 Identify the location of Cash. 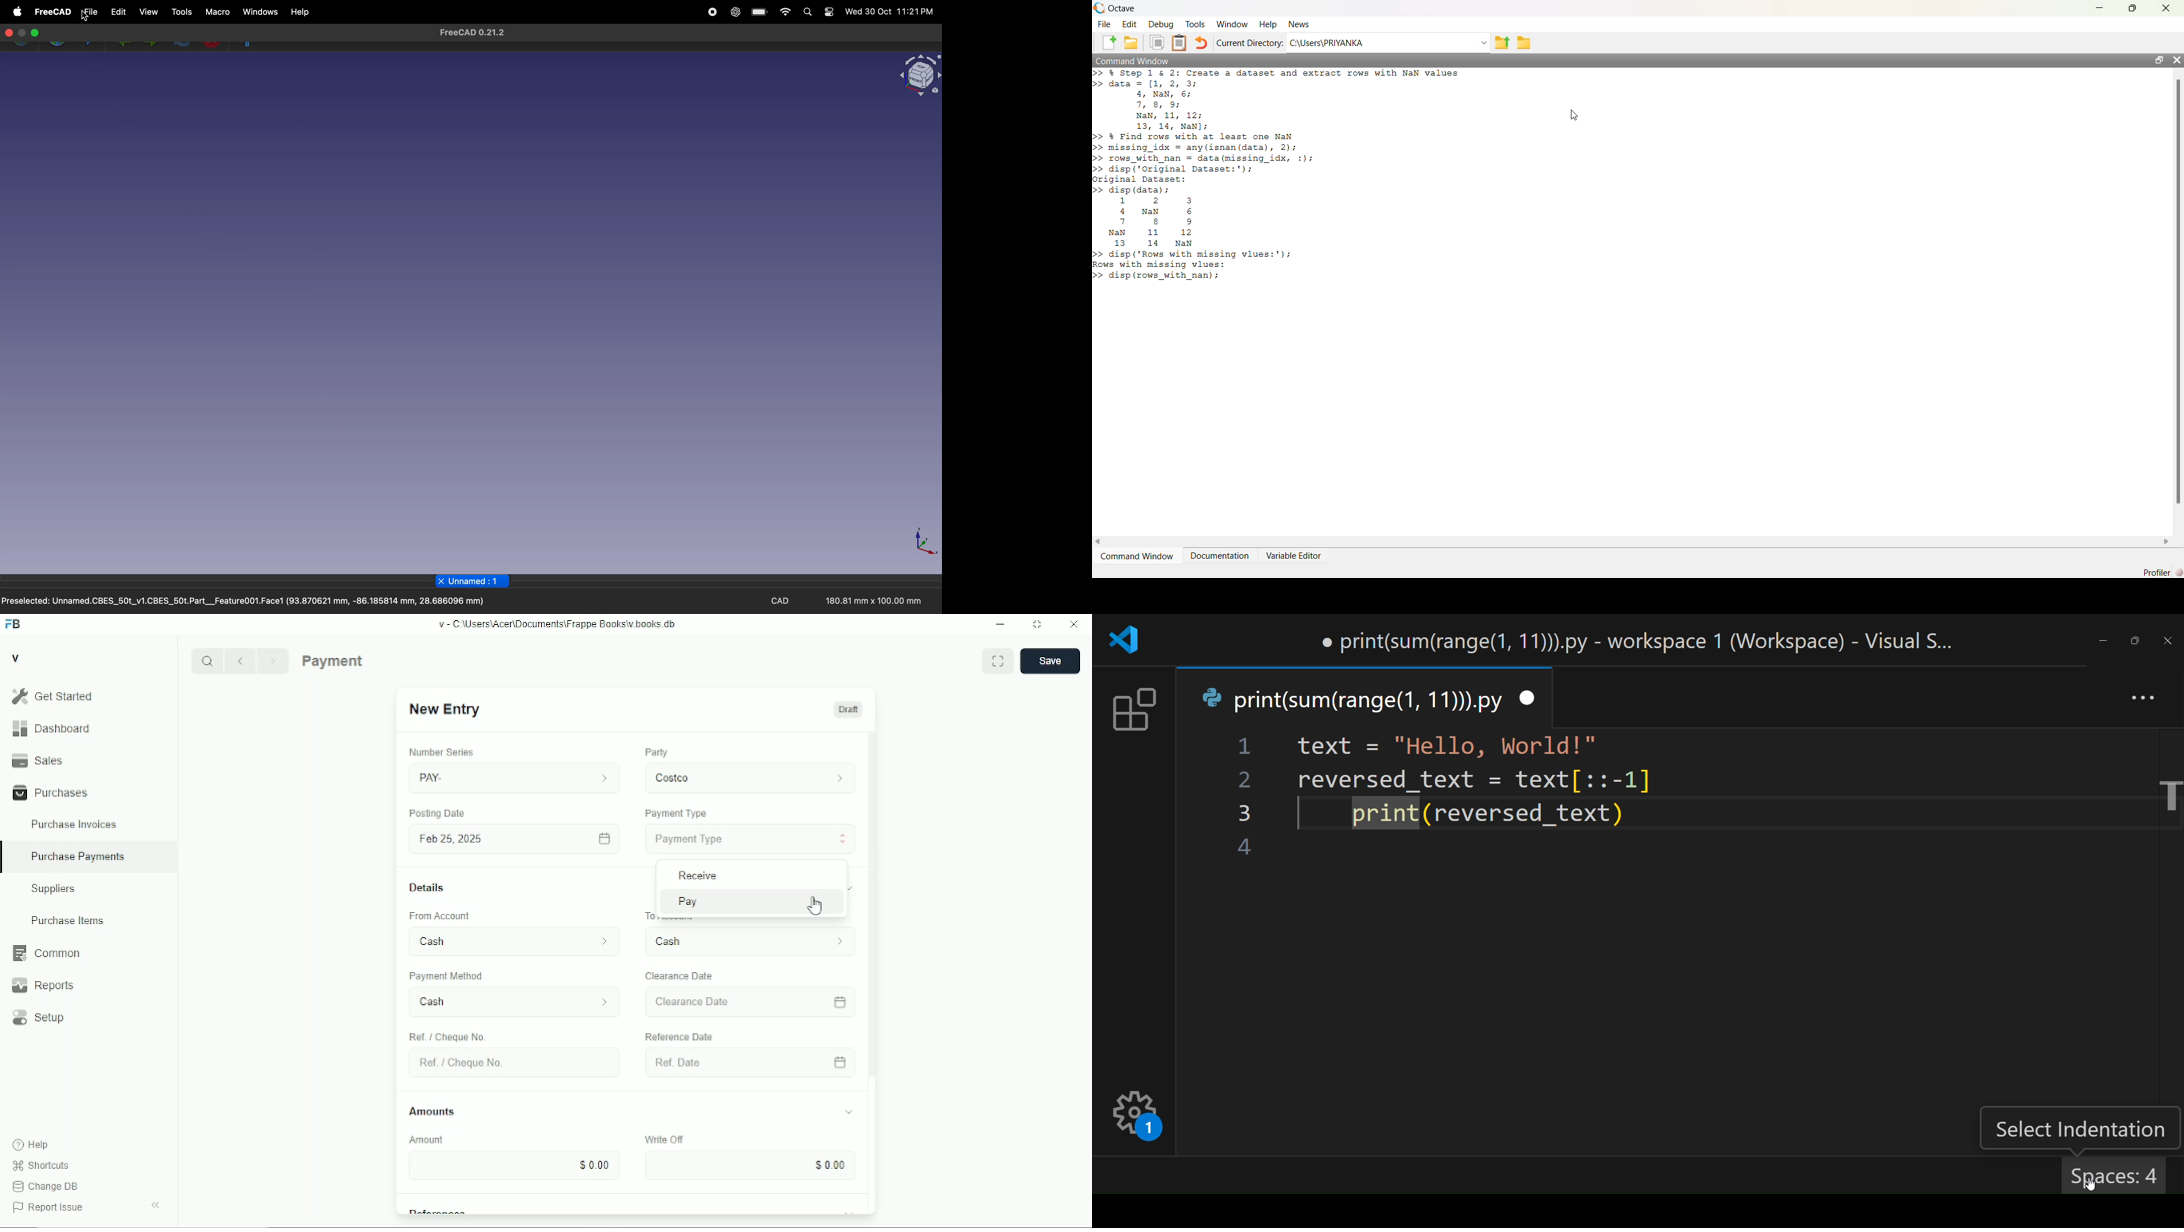
(505, 1003).